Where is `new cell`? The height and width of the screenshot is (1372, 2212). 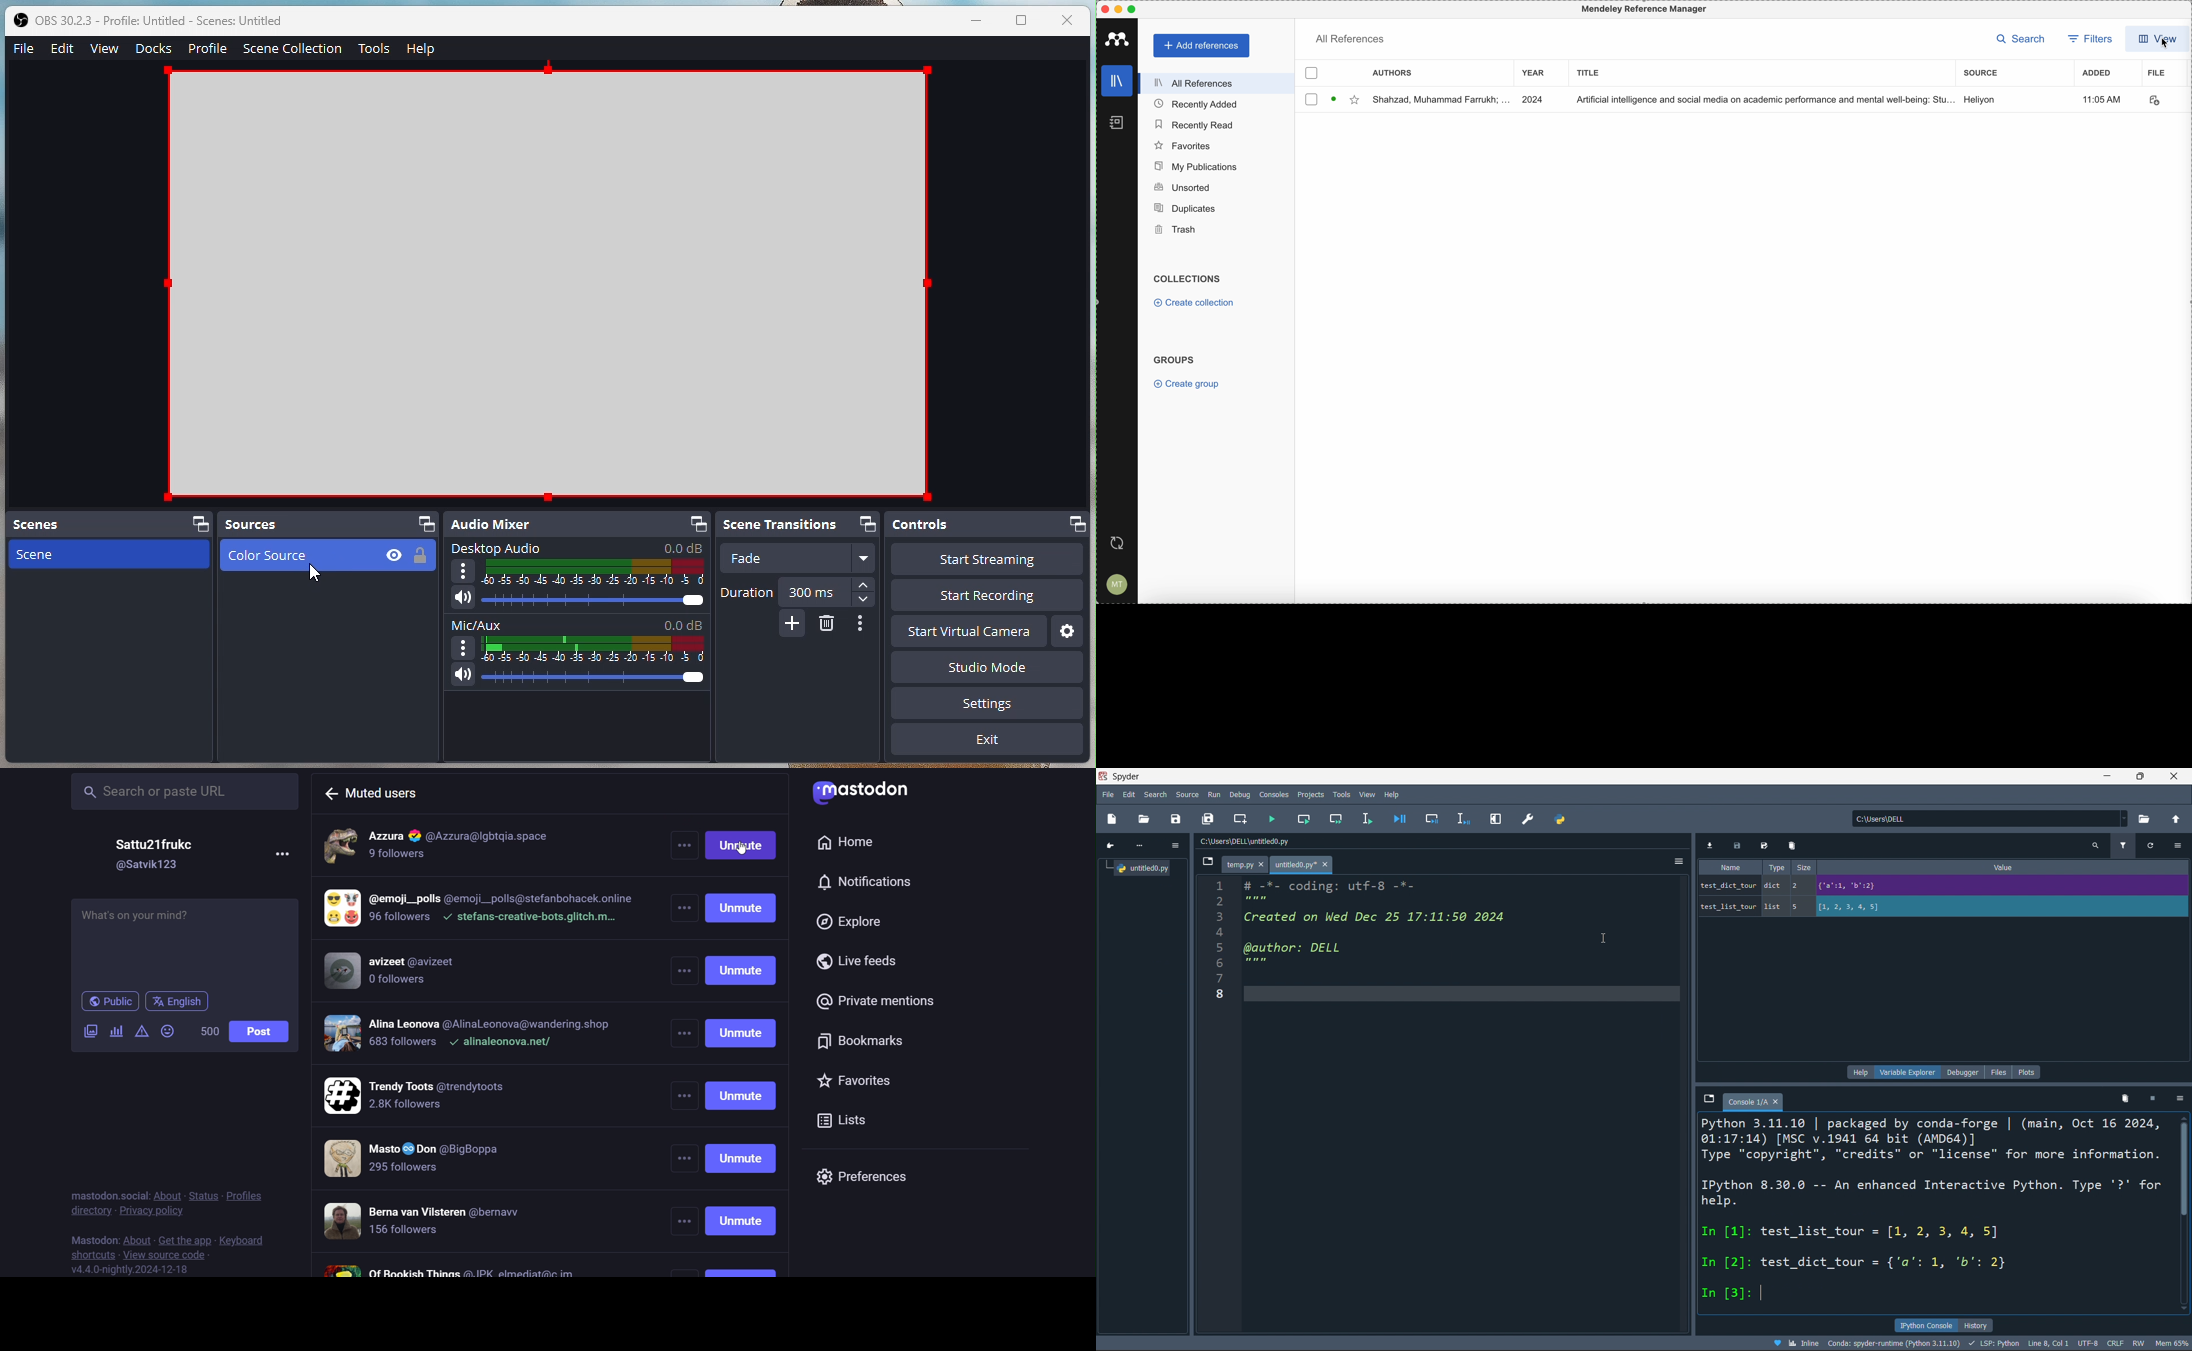
new cell is located at coordinates (1241, 818).